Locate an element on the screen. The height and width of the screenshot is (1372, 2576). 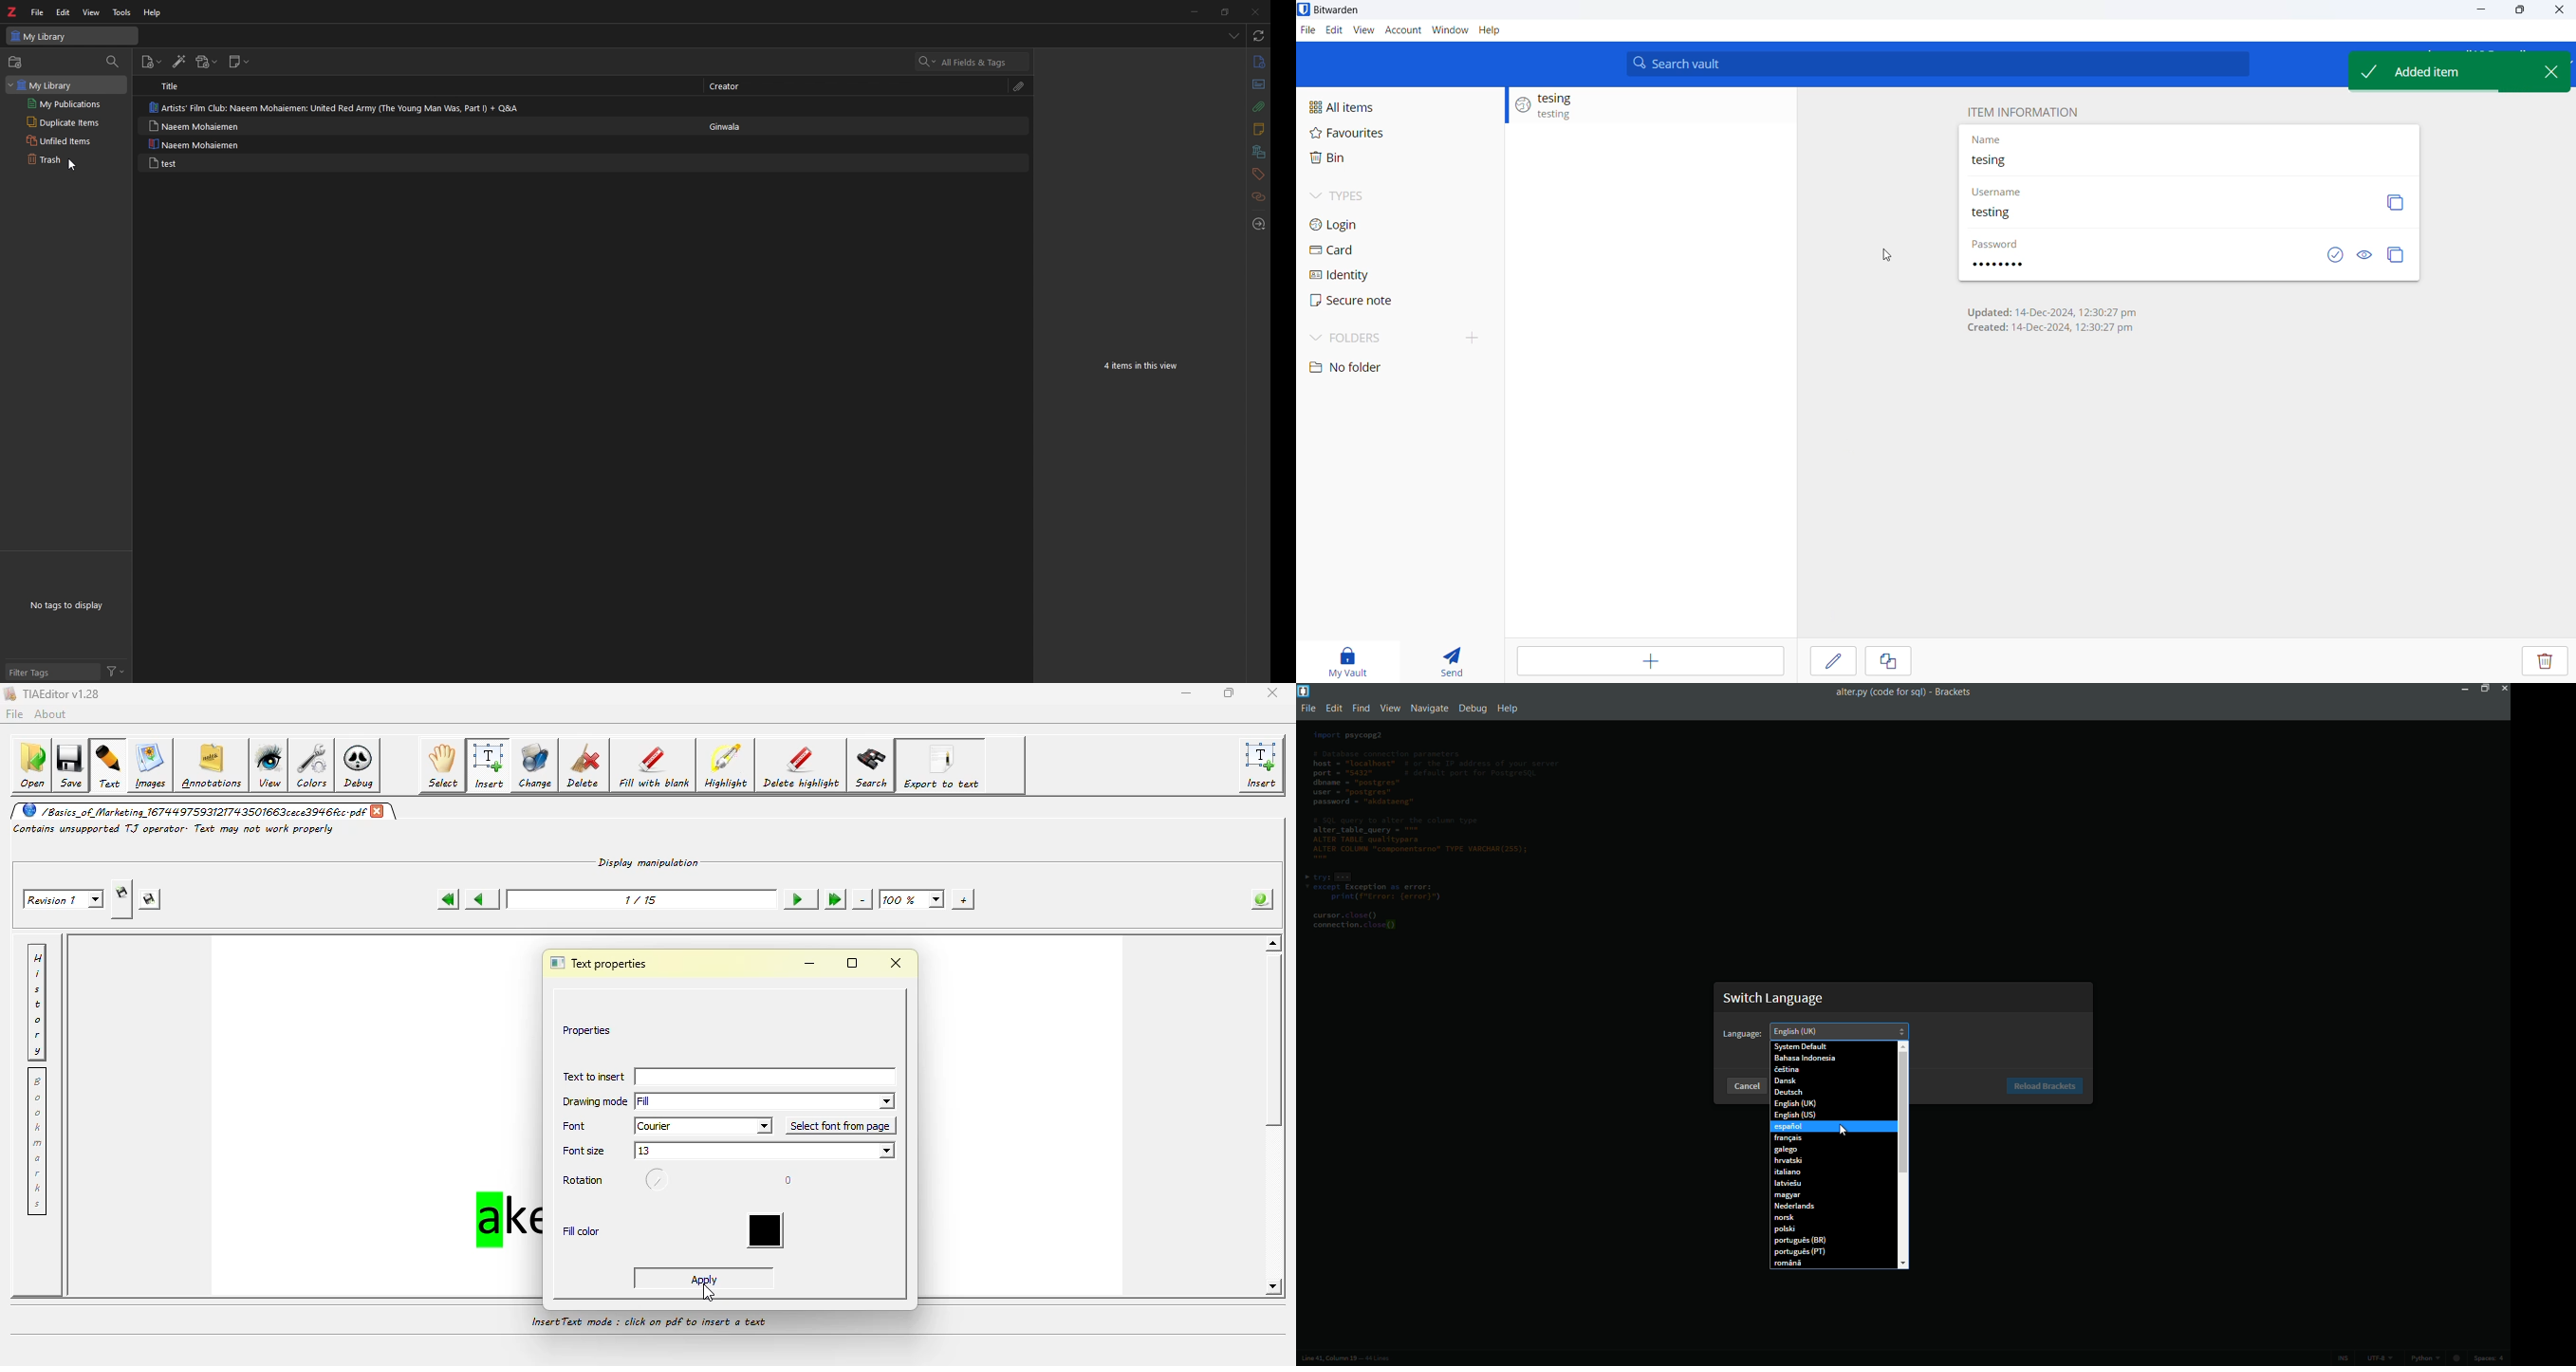
username heading is located at coordinates (1999, 193).